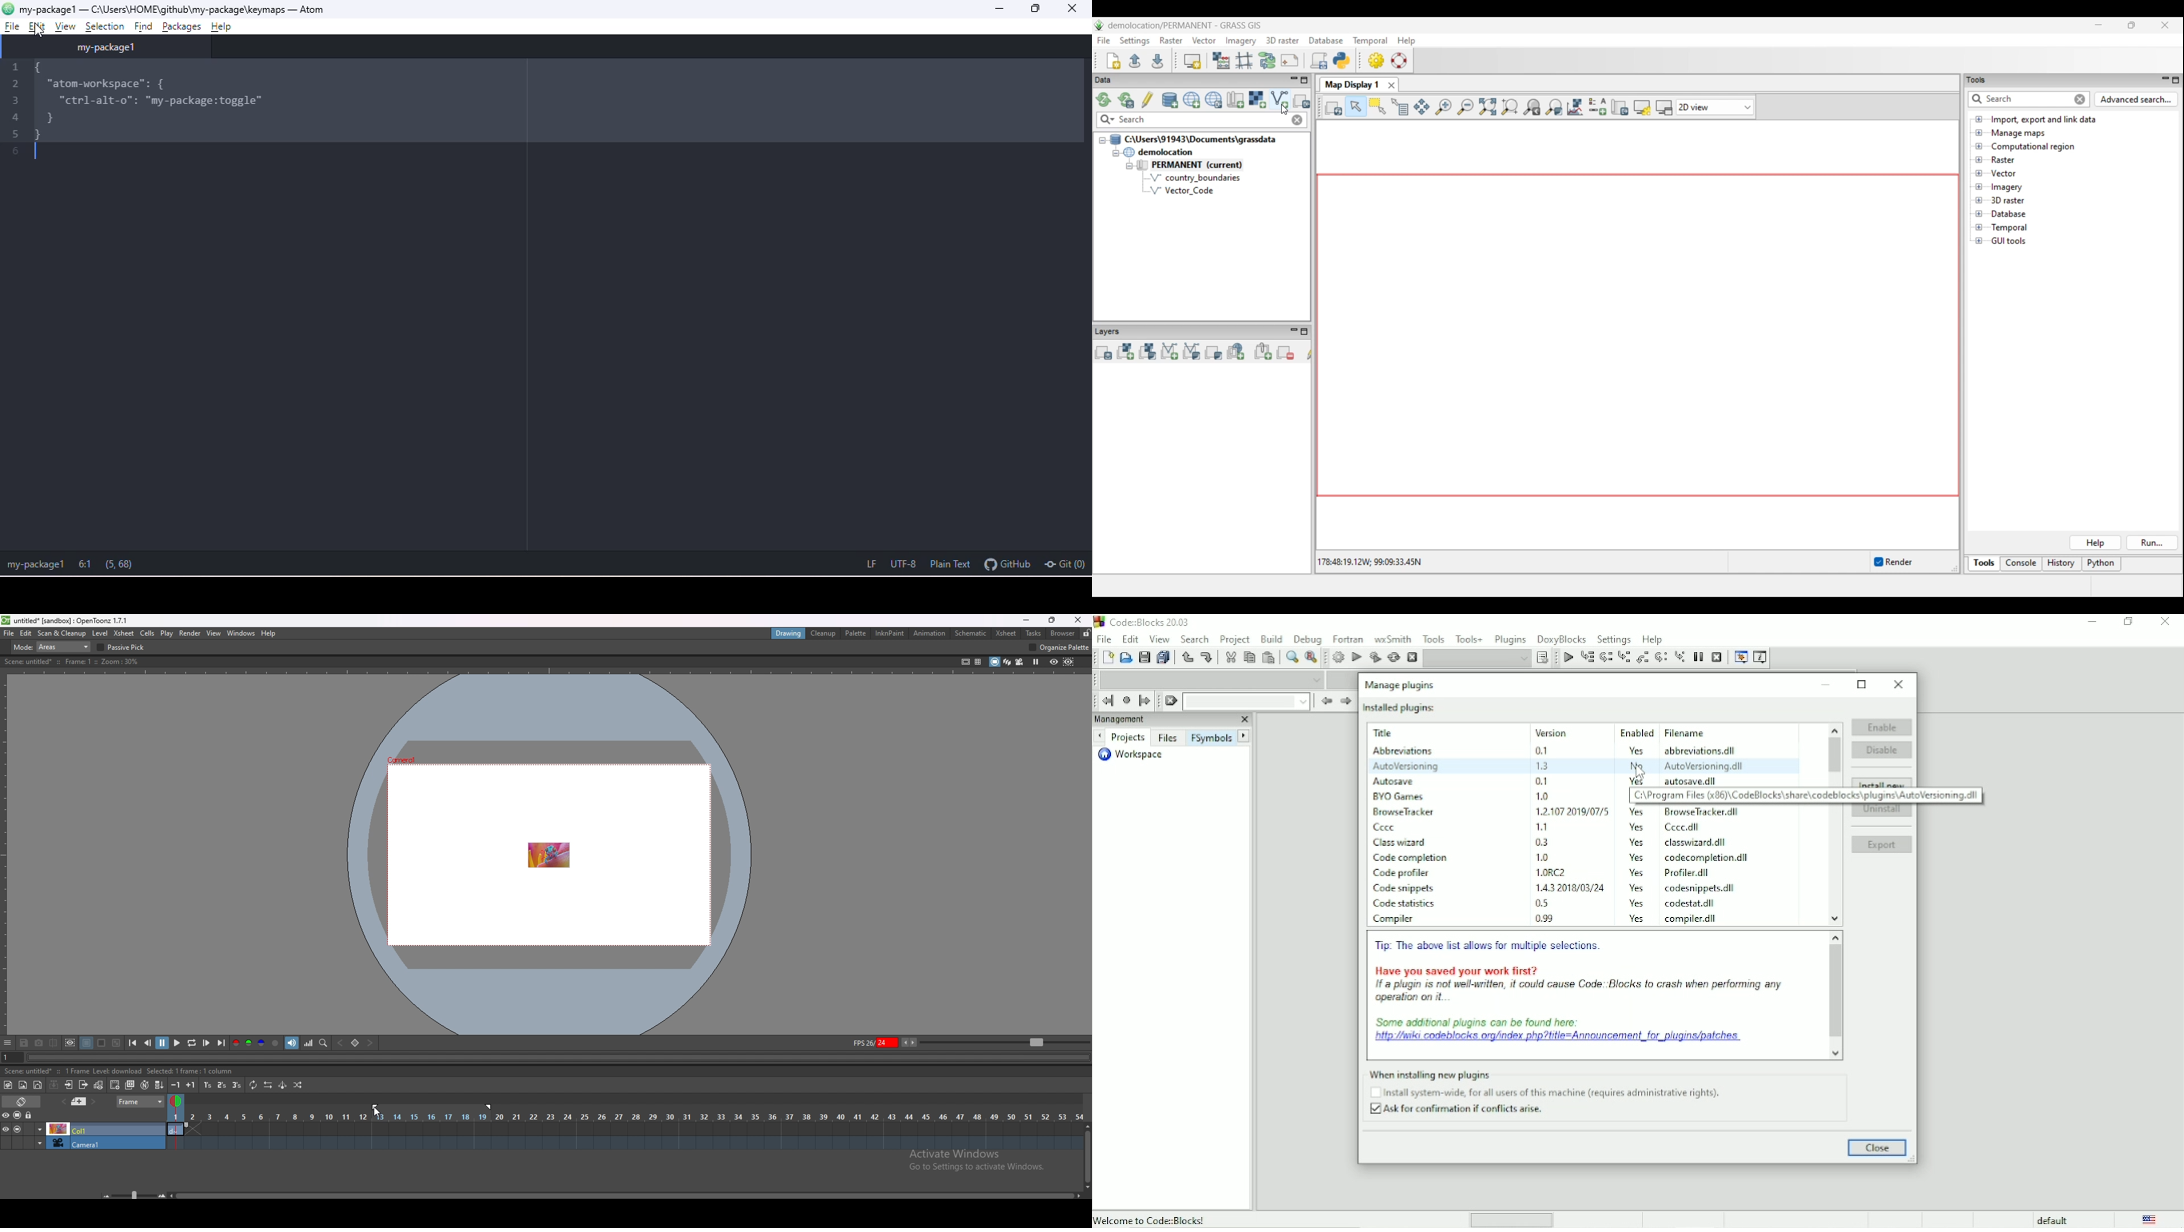  What do you see at coordinates (1169, 737) in the screenshot?
I see `Files` at bounding box center [1169, 737].